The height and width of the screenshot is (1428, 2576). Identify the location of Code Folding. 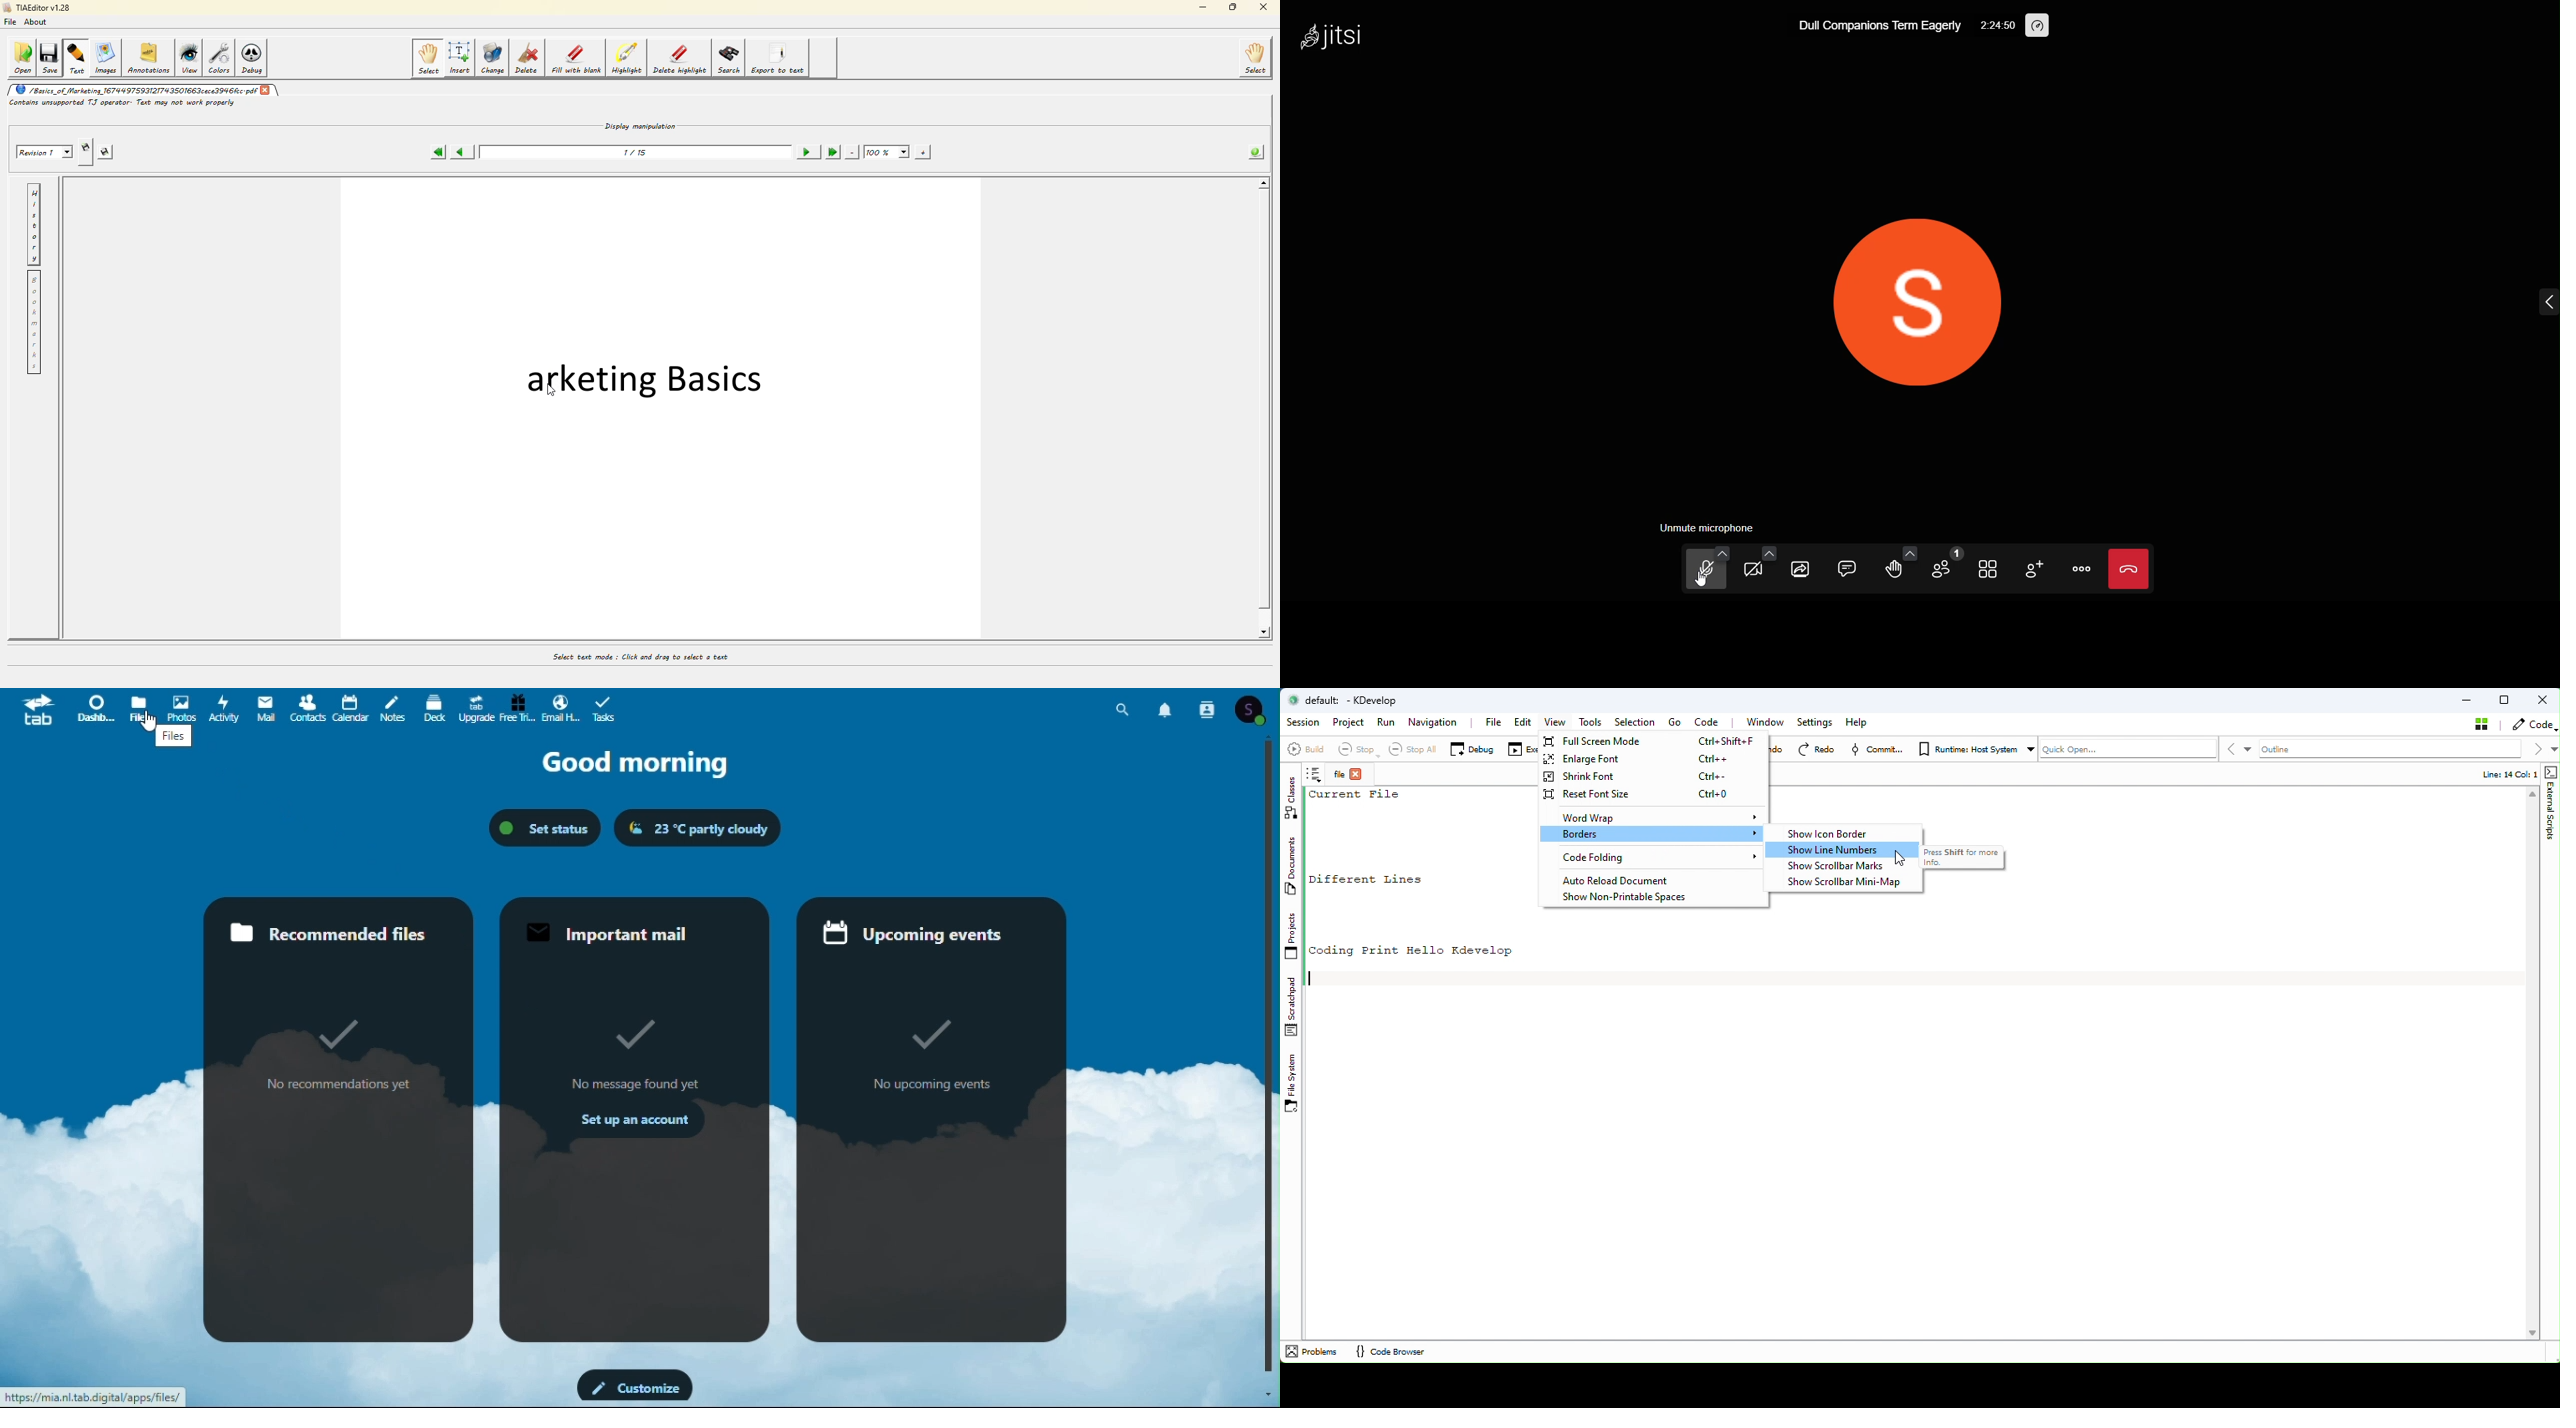
(1650, 858).